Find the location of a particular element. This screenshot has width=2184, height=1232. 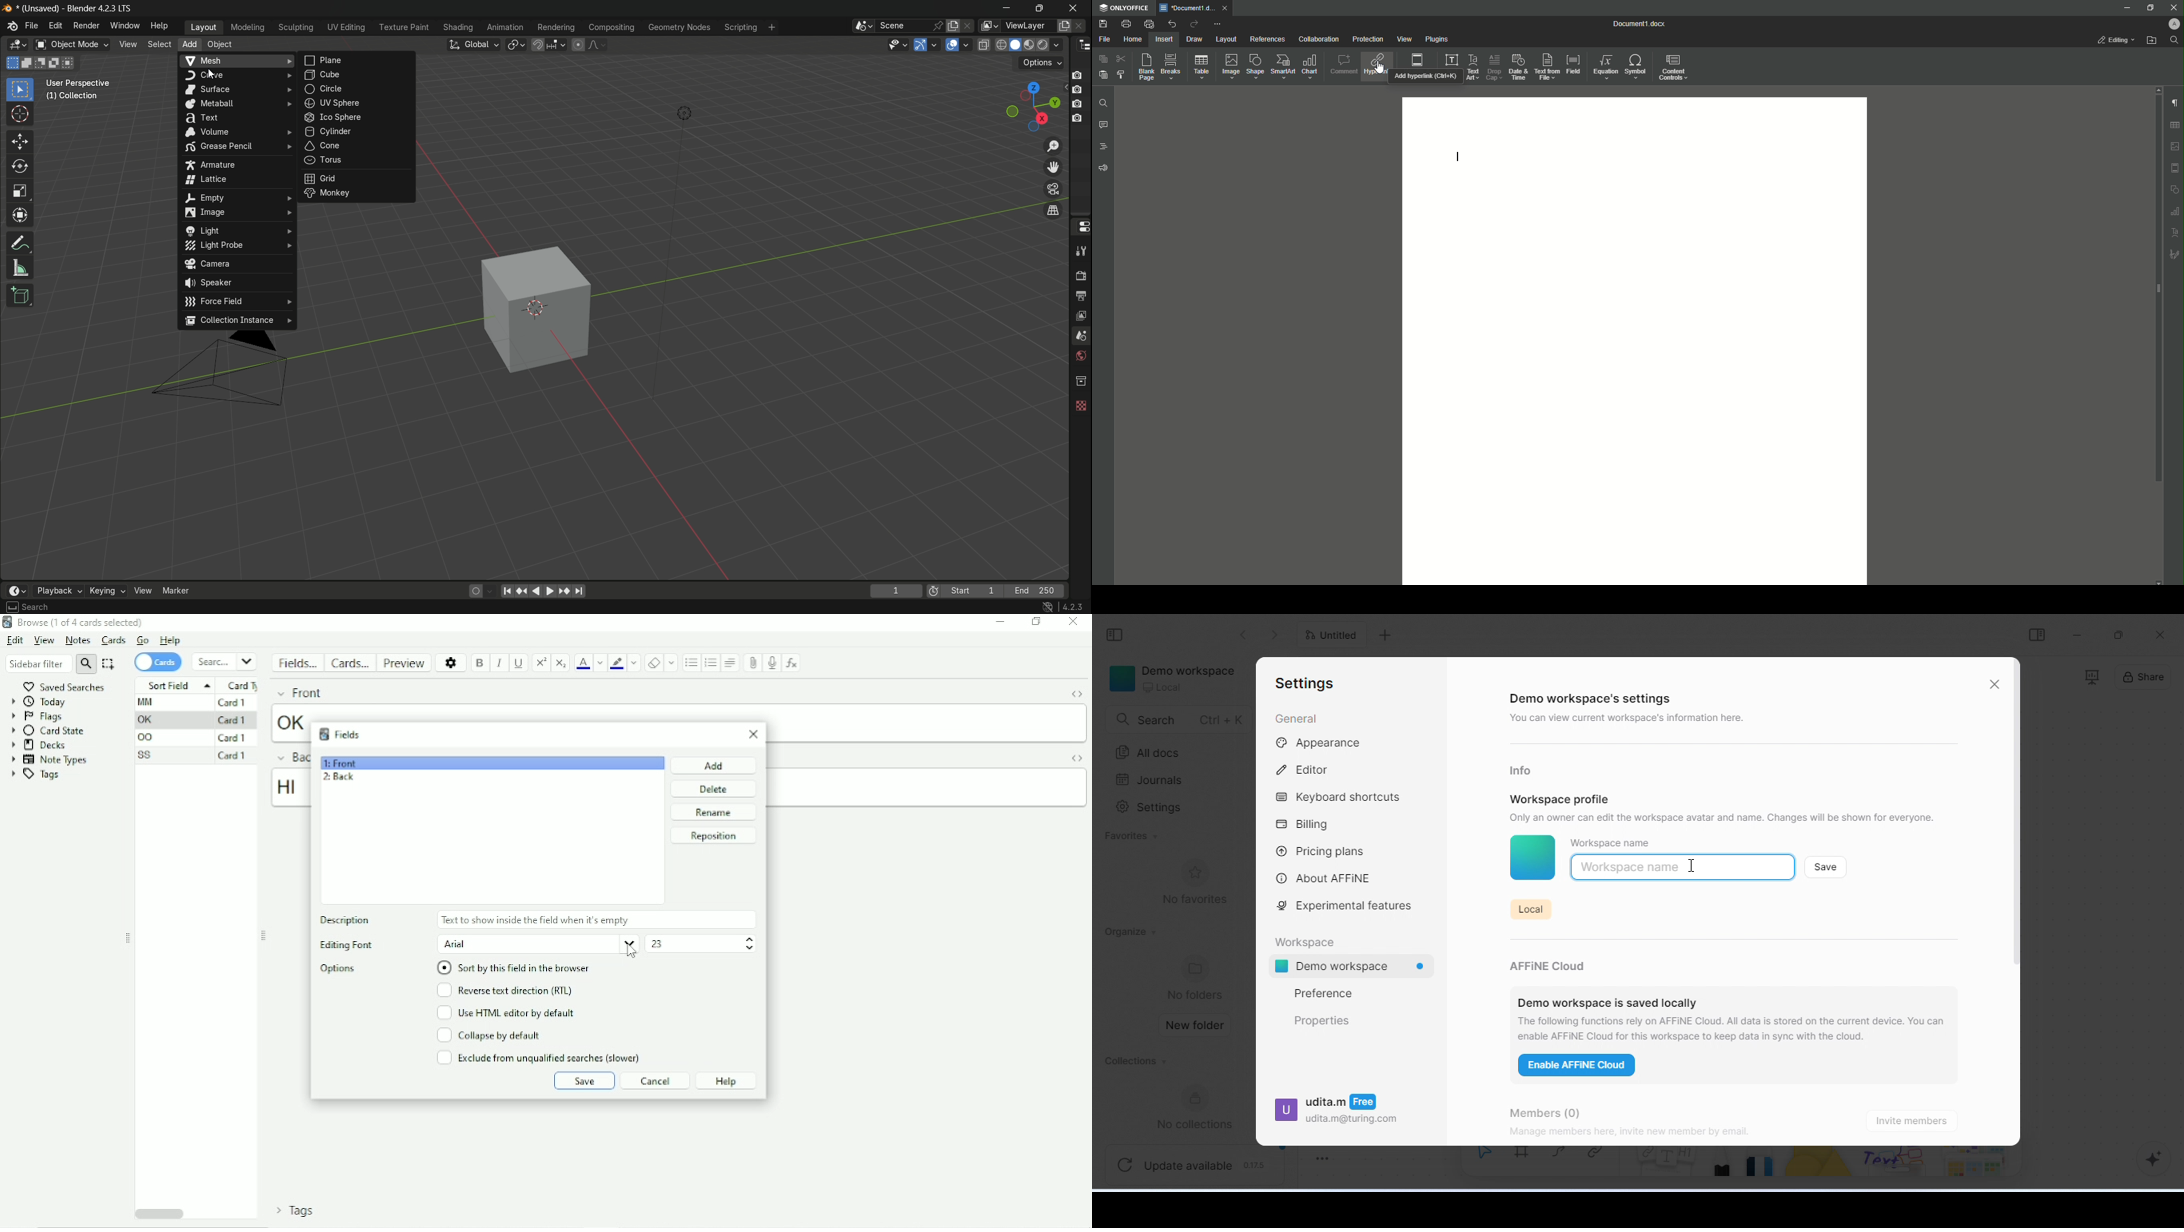

cursor is located at coordinates (1378, 67).